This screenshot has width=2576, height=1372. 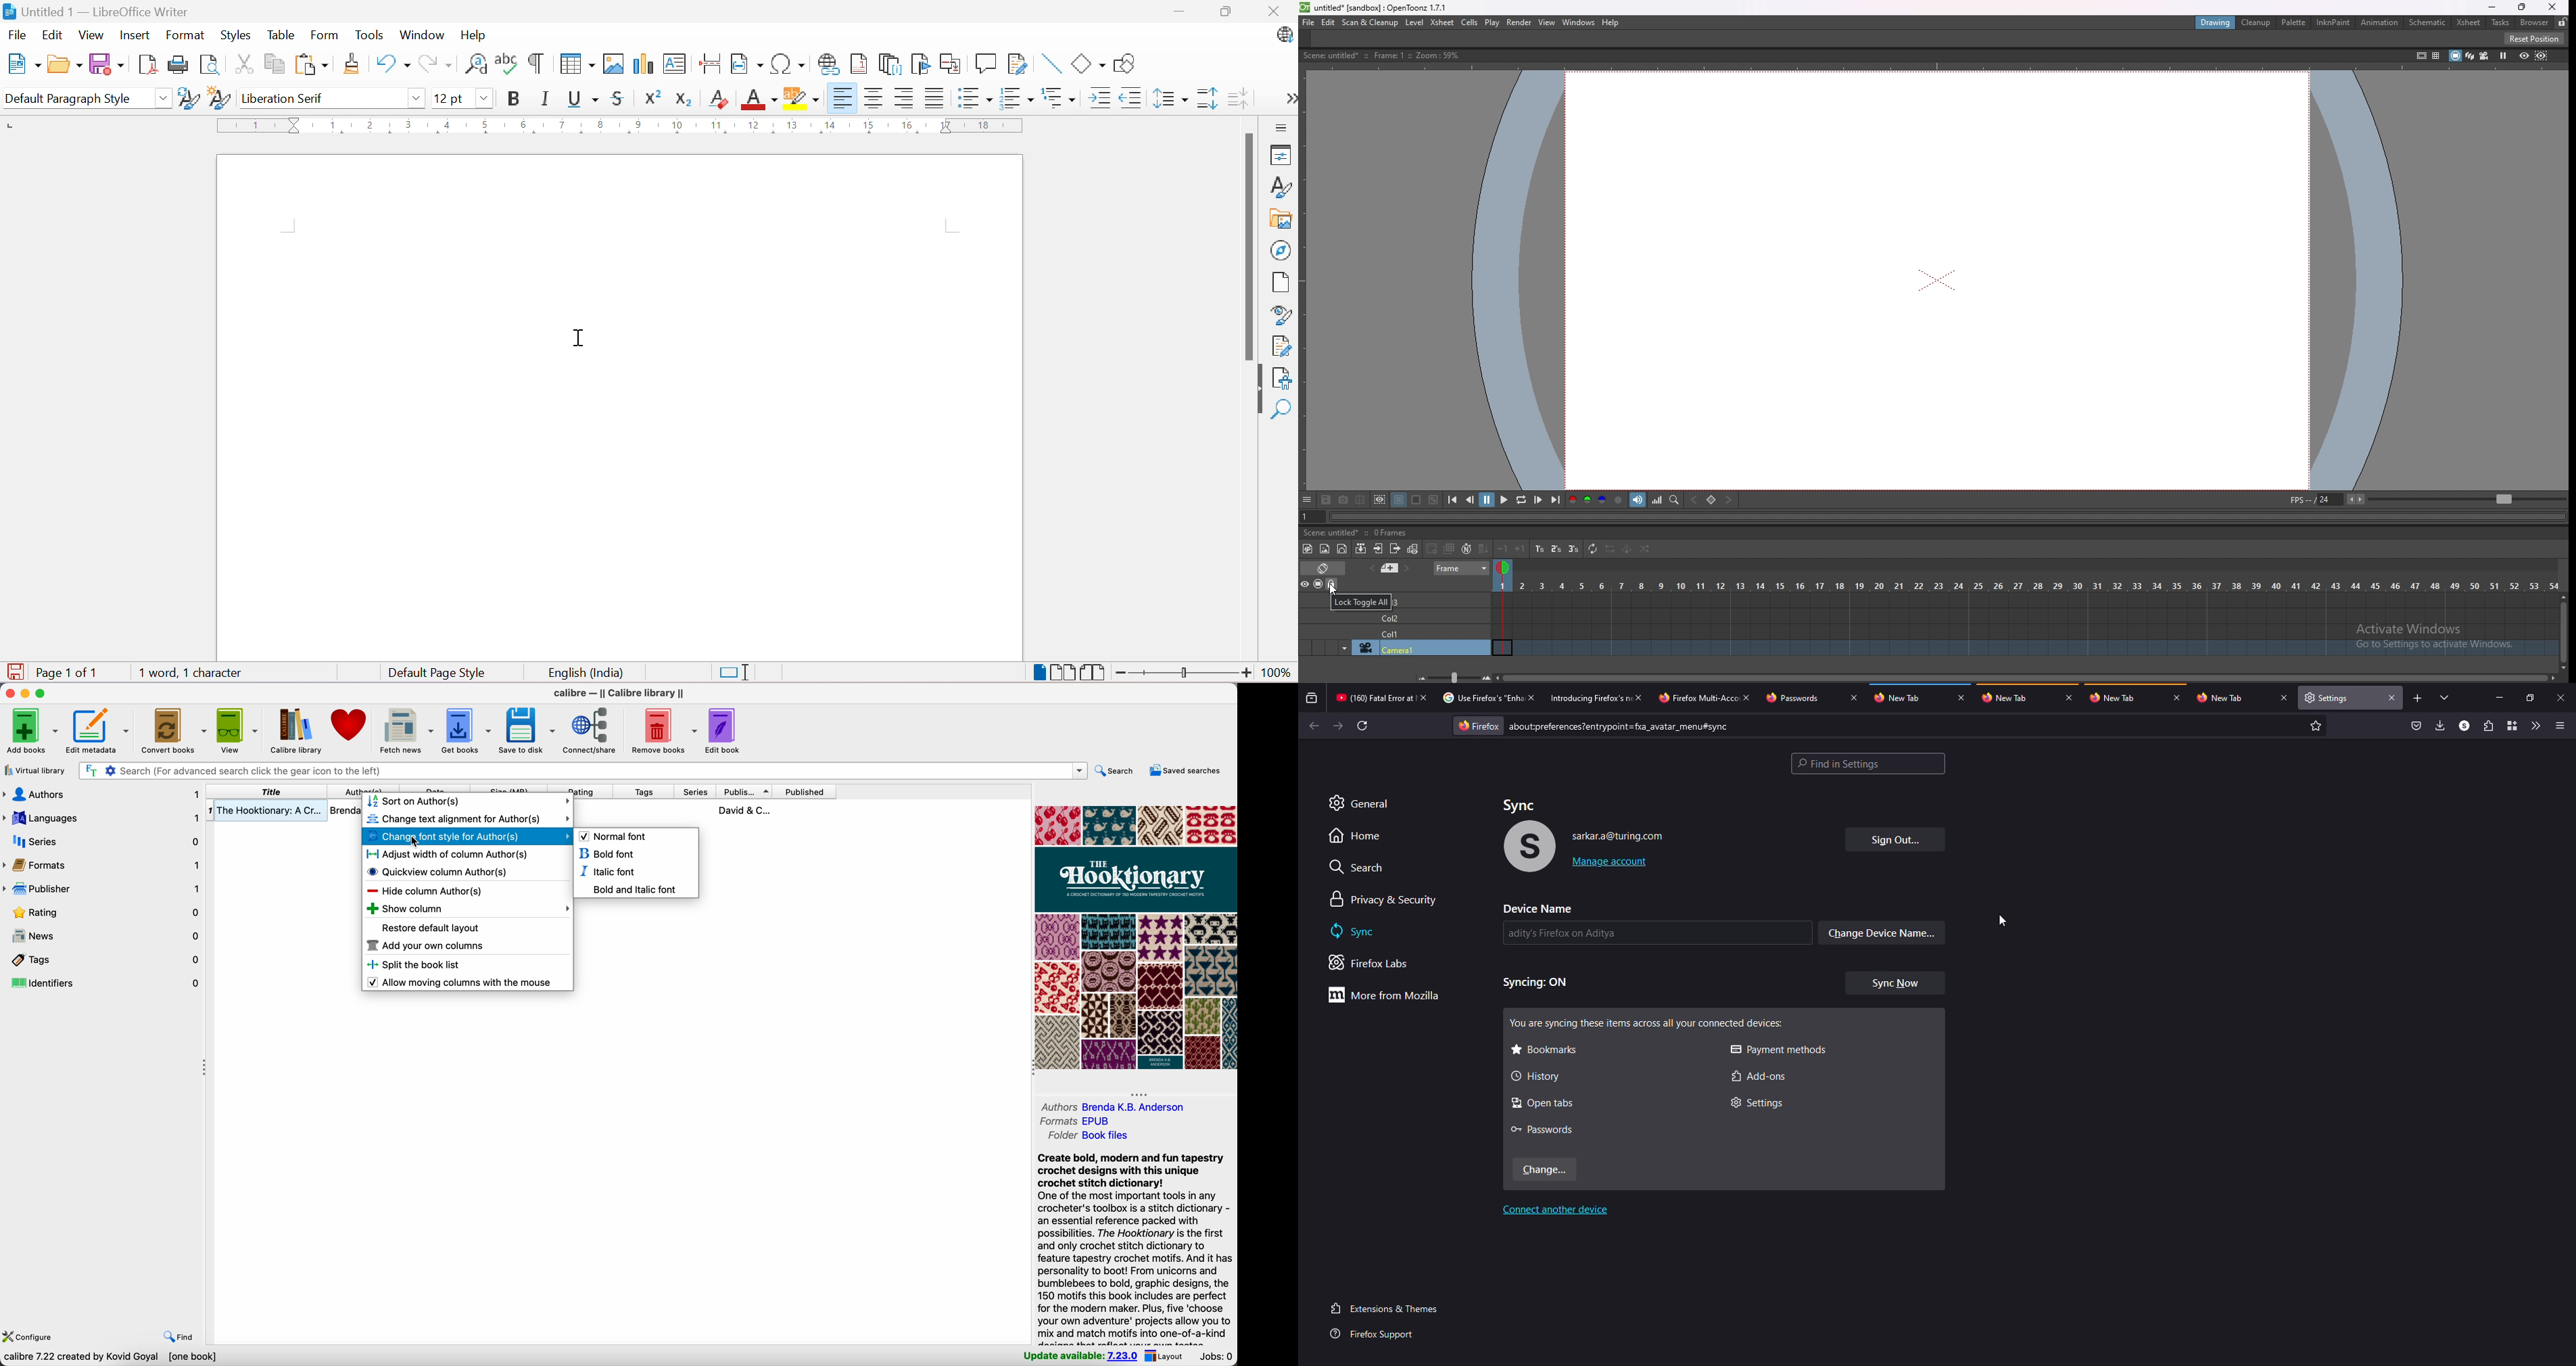 What do you see at coordinates (788, 64) in the screenshot?
I see `Insert Special Characters` at bounding box center [788, 64].